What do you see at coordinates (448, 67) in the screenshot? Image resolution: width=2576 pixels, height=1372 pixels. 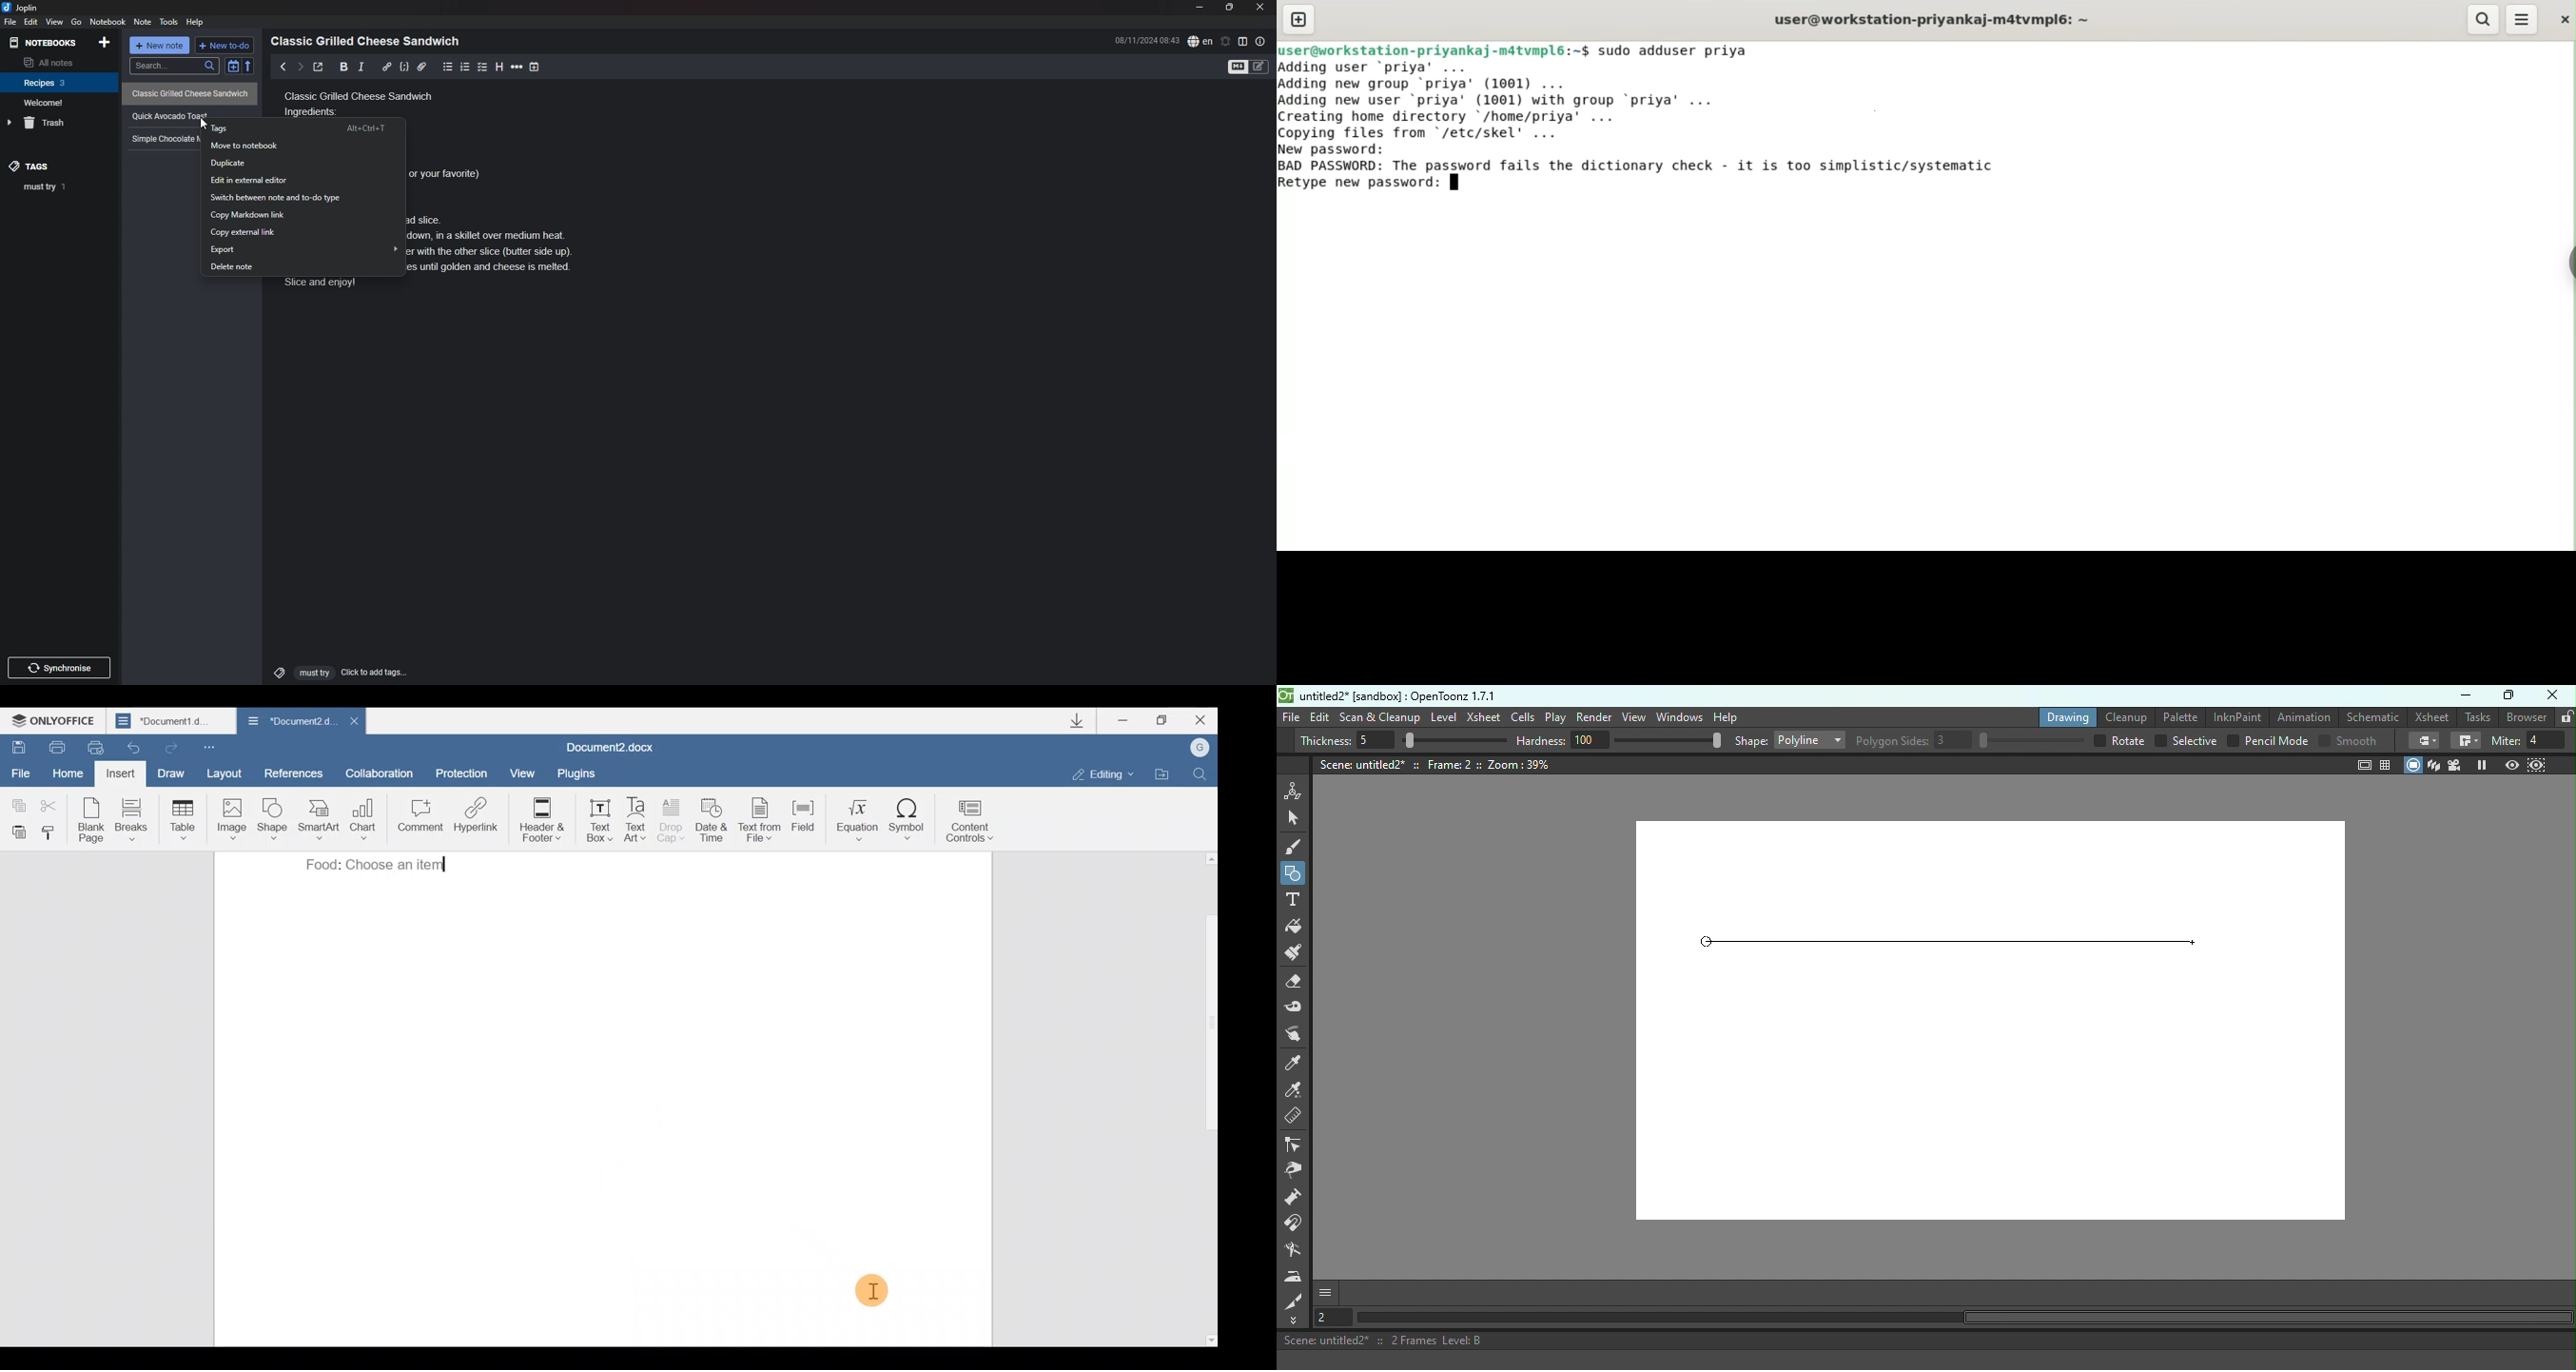 I see `bullet list` at bounding box center [448, 67].